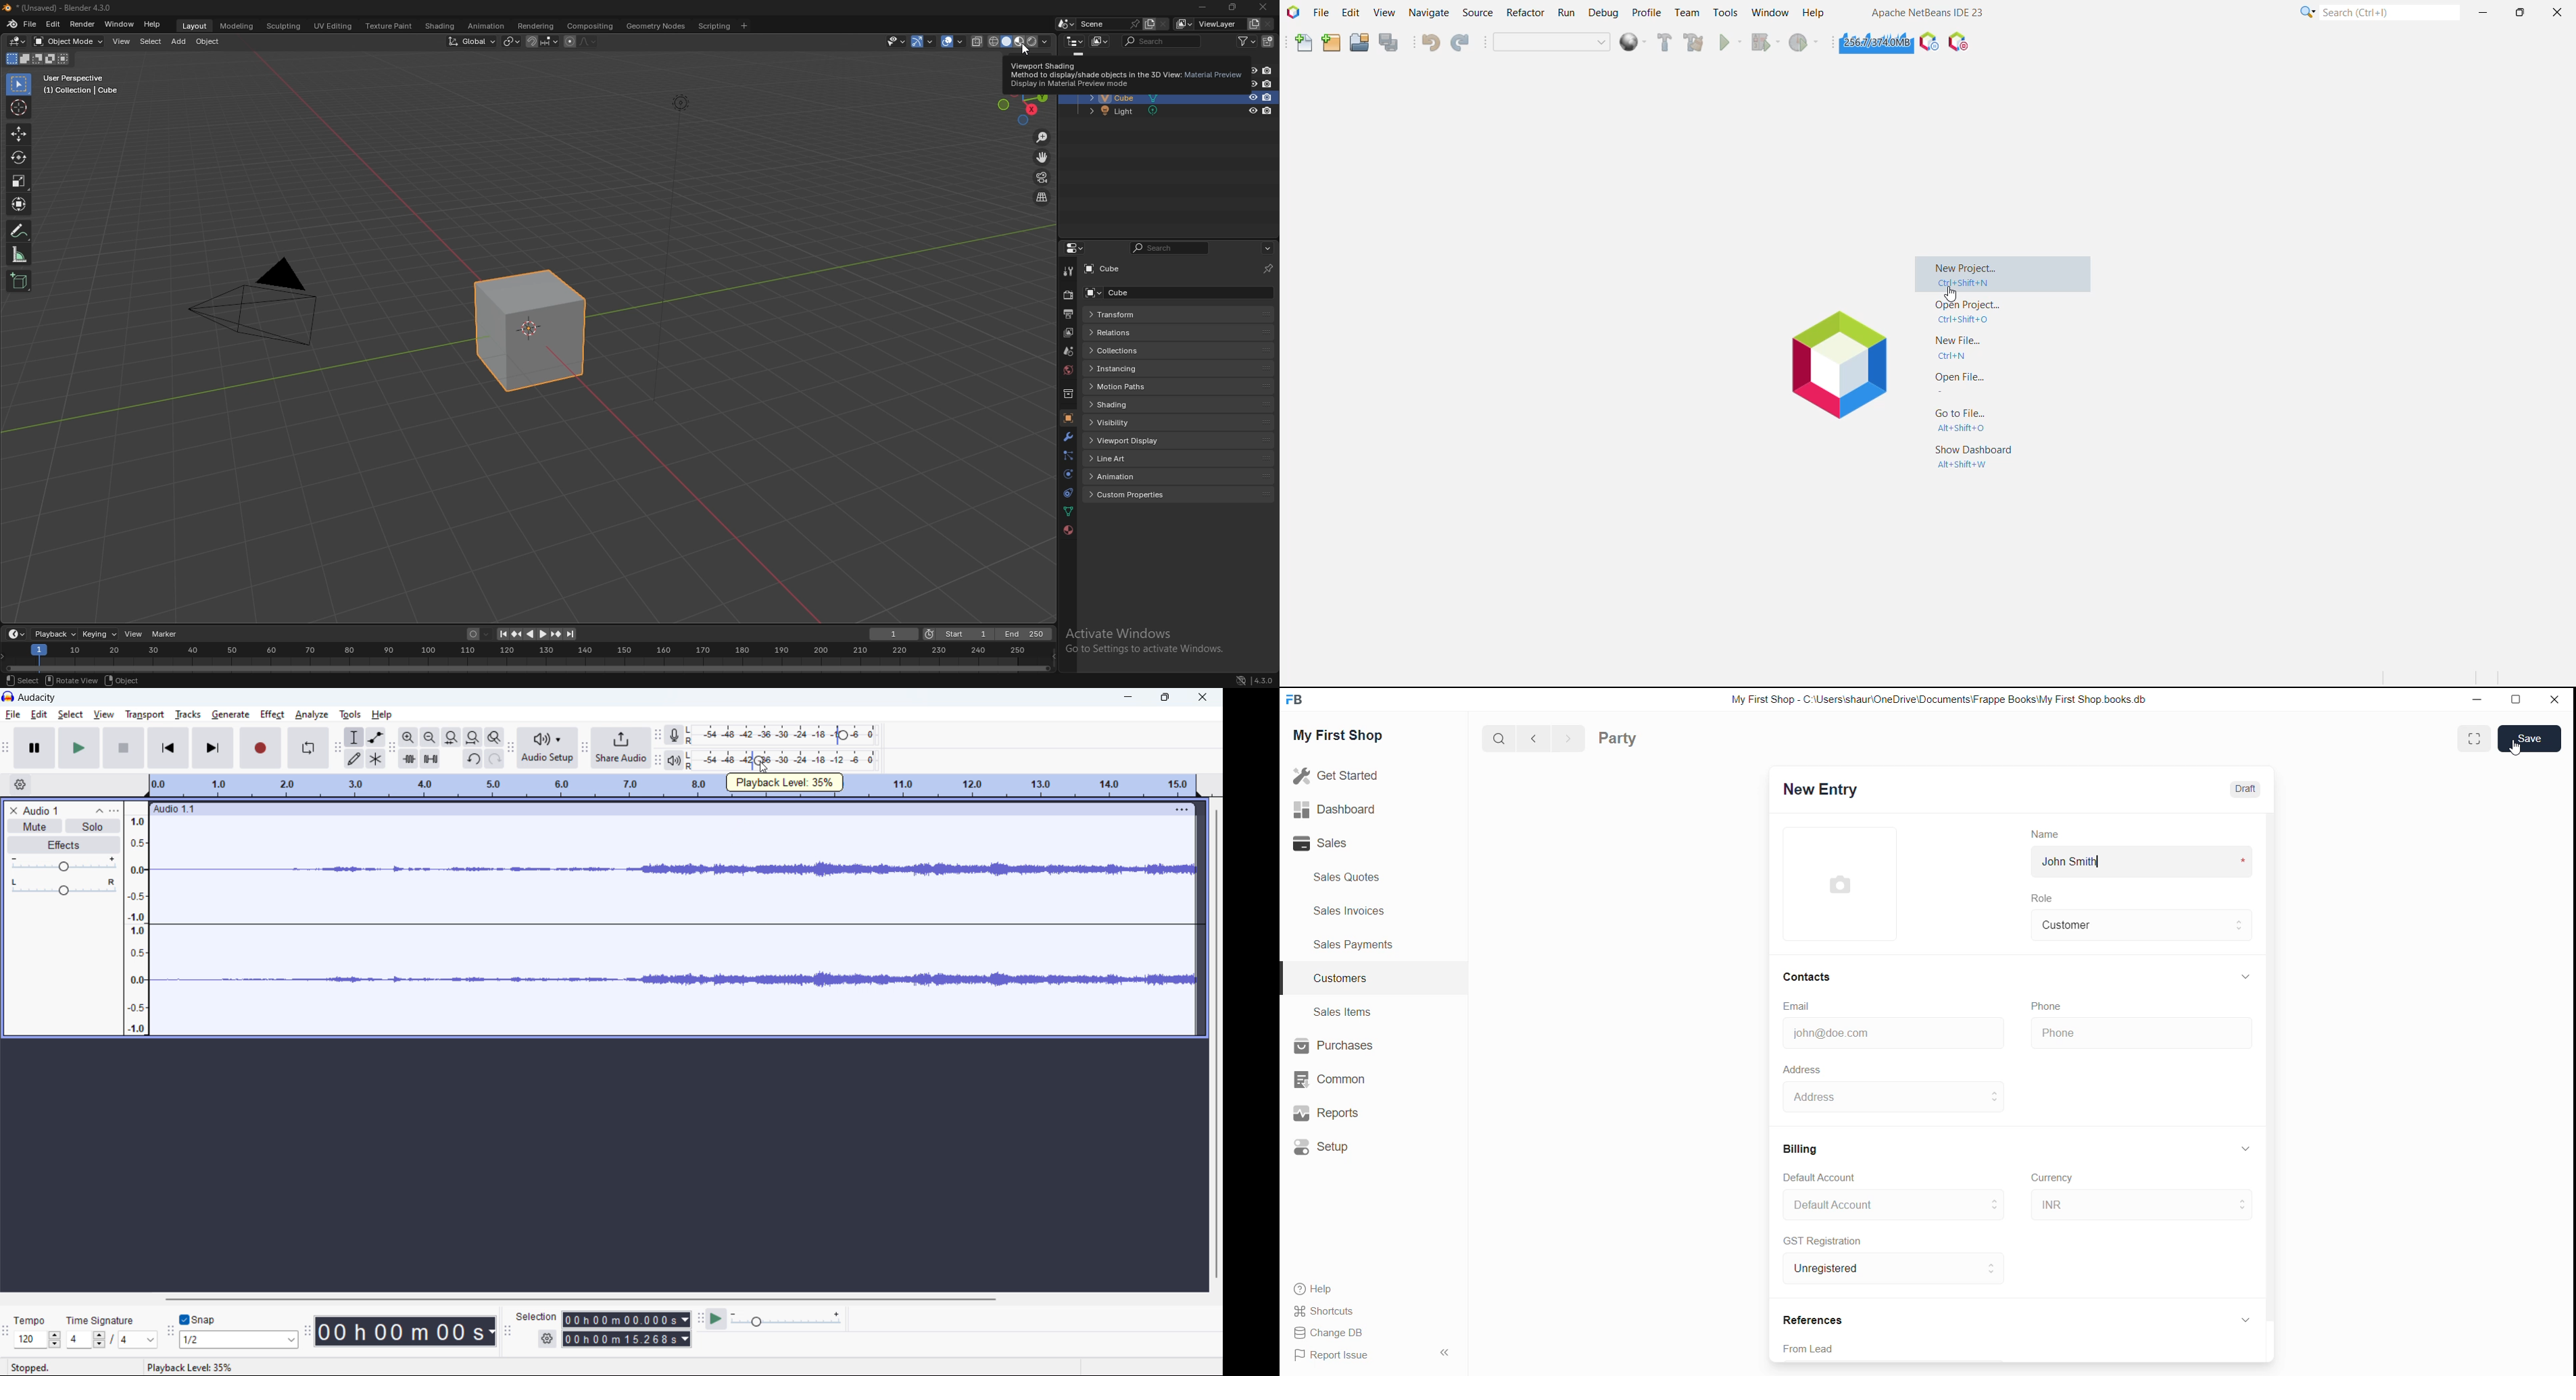 This screenshot has height=1400, width=2576. I want to click on Phone, so click(2140, 1033).